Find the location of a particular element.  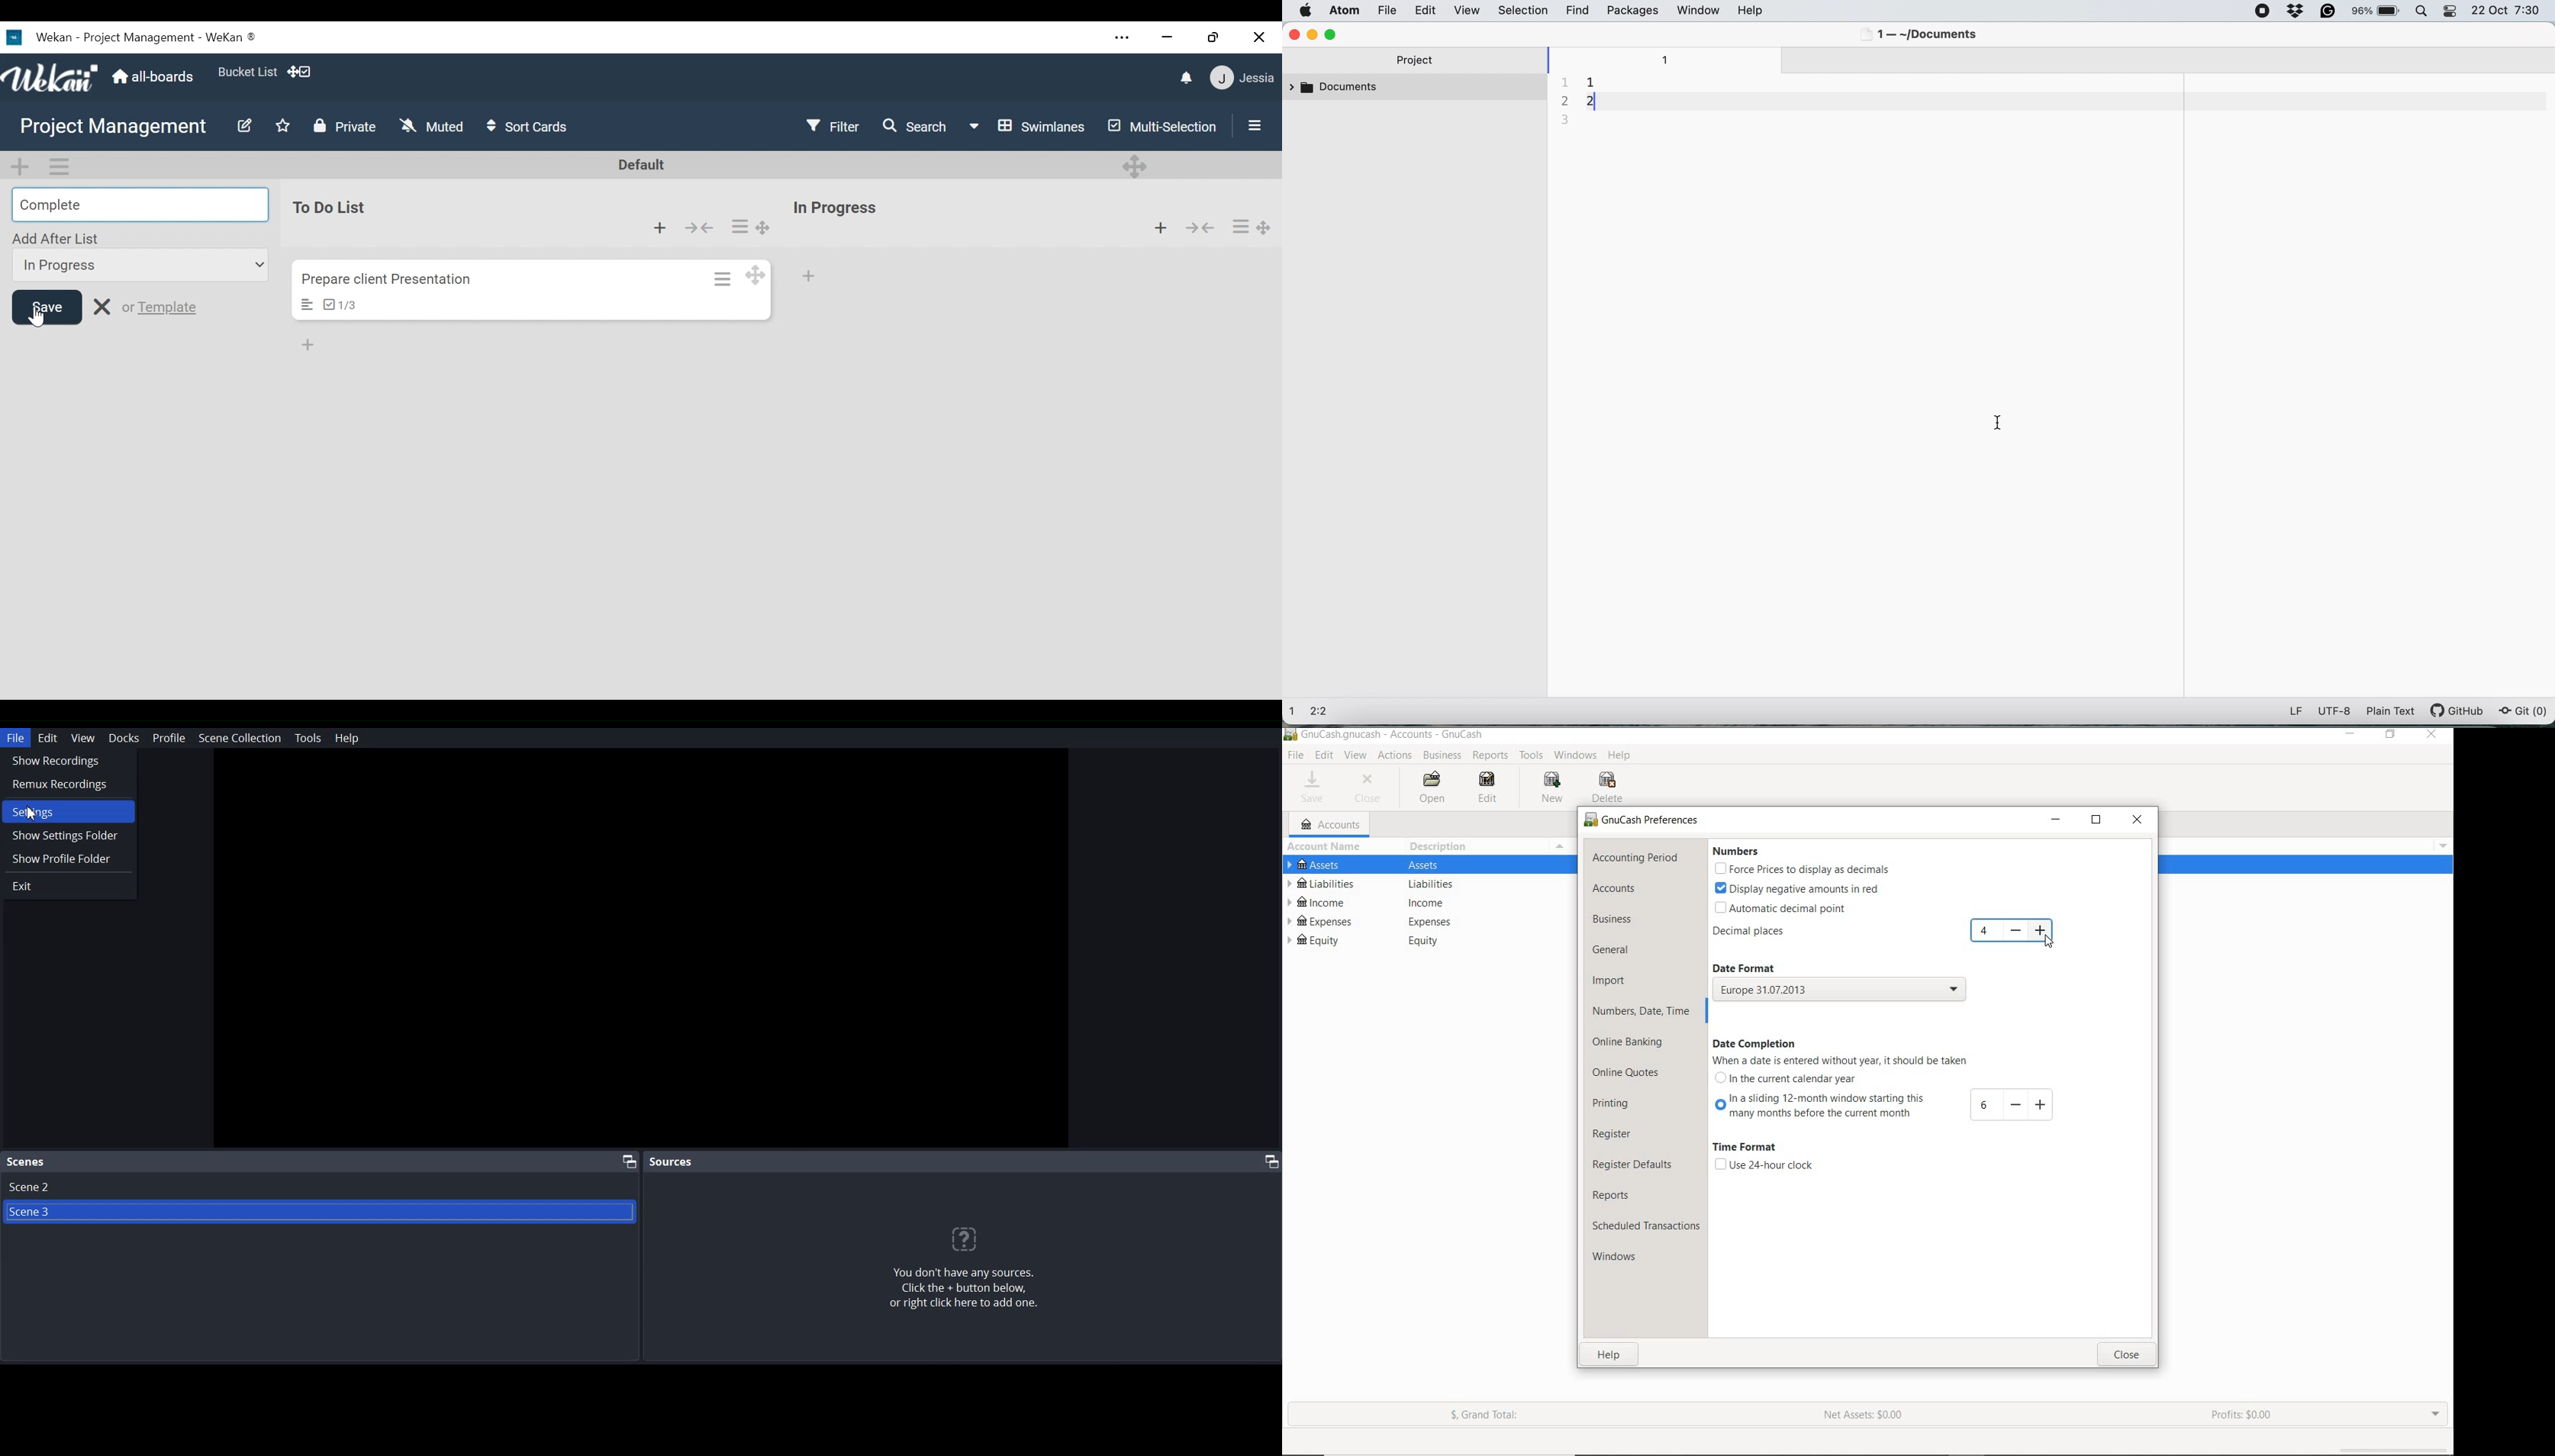

HELP is located at coordinates (1622, 757).